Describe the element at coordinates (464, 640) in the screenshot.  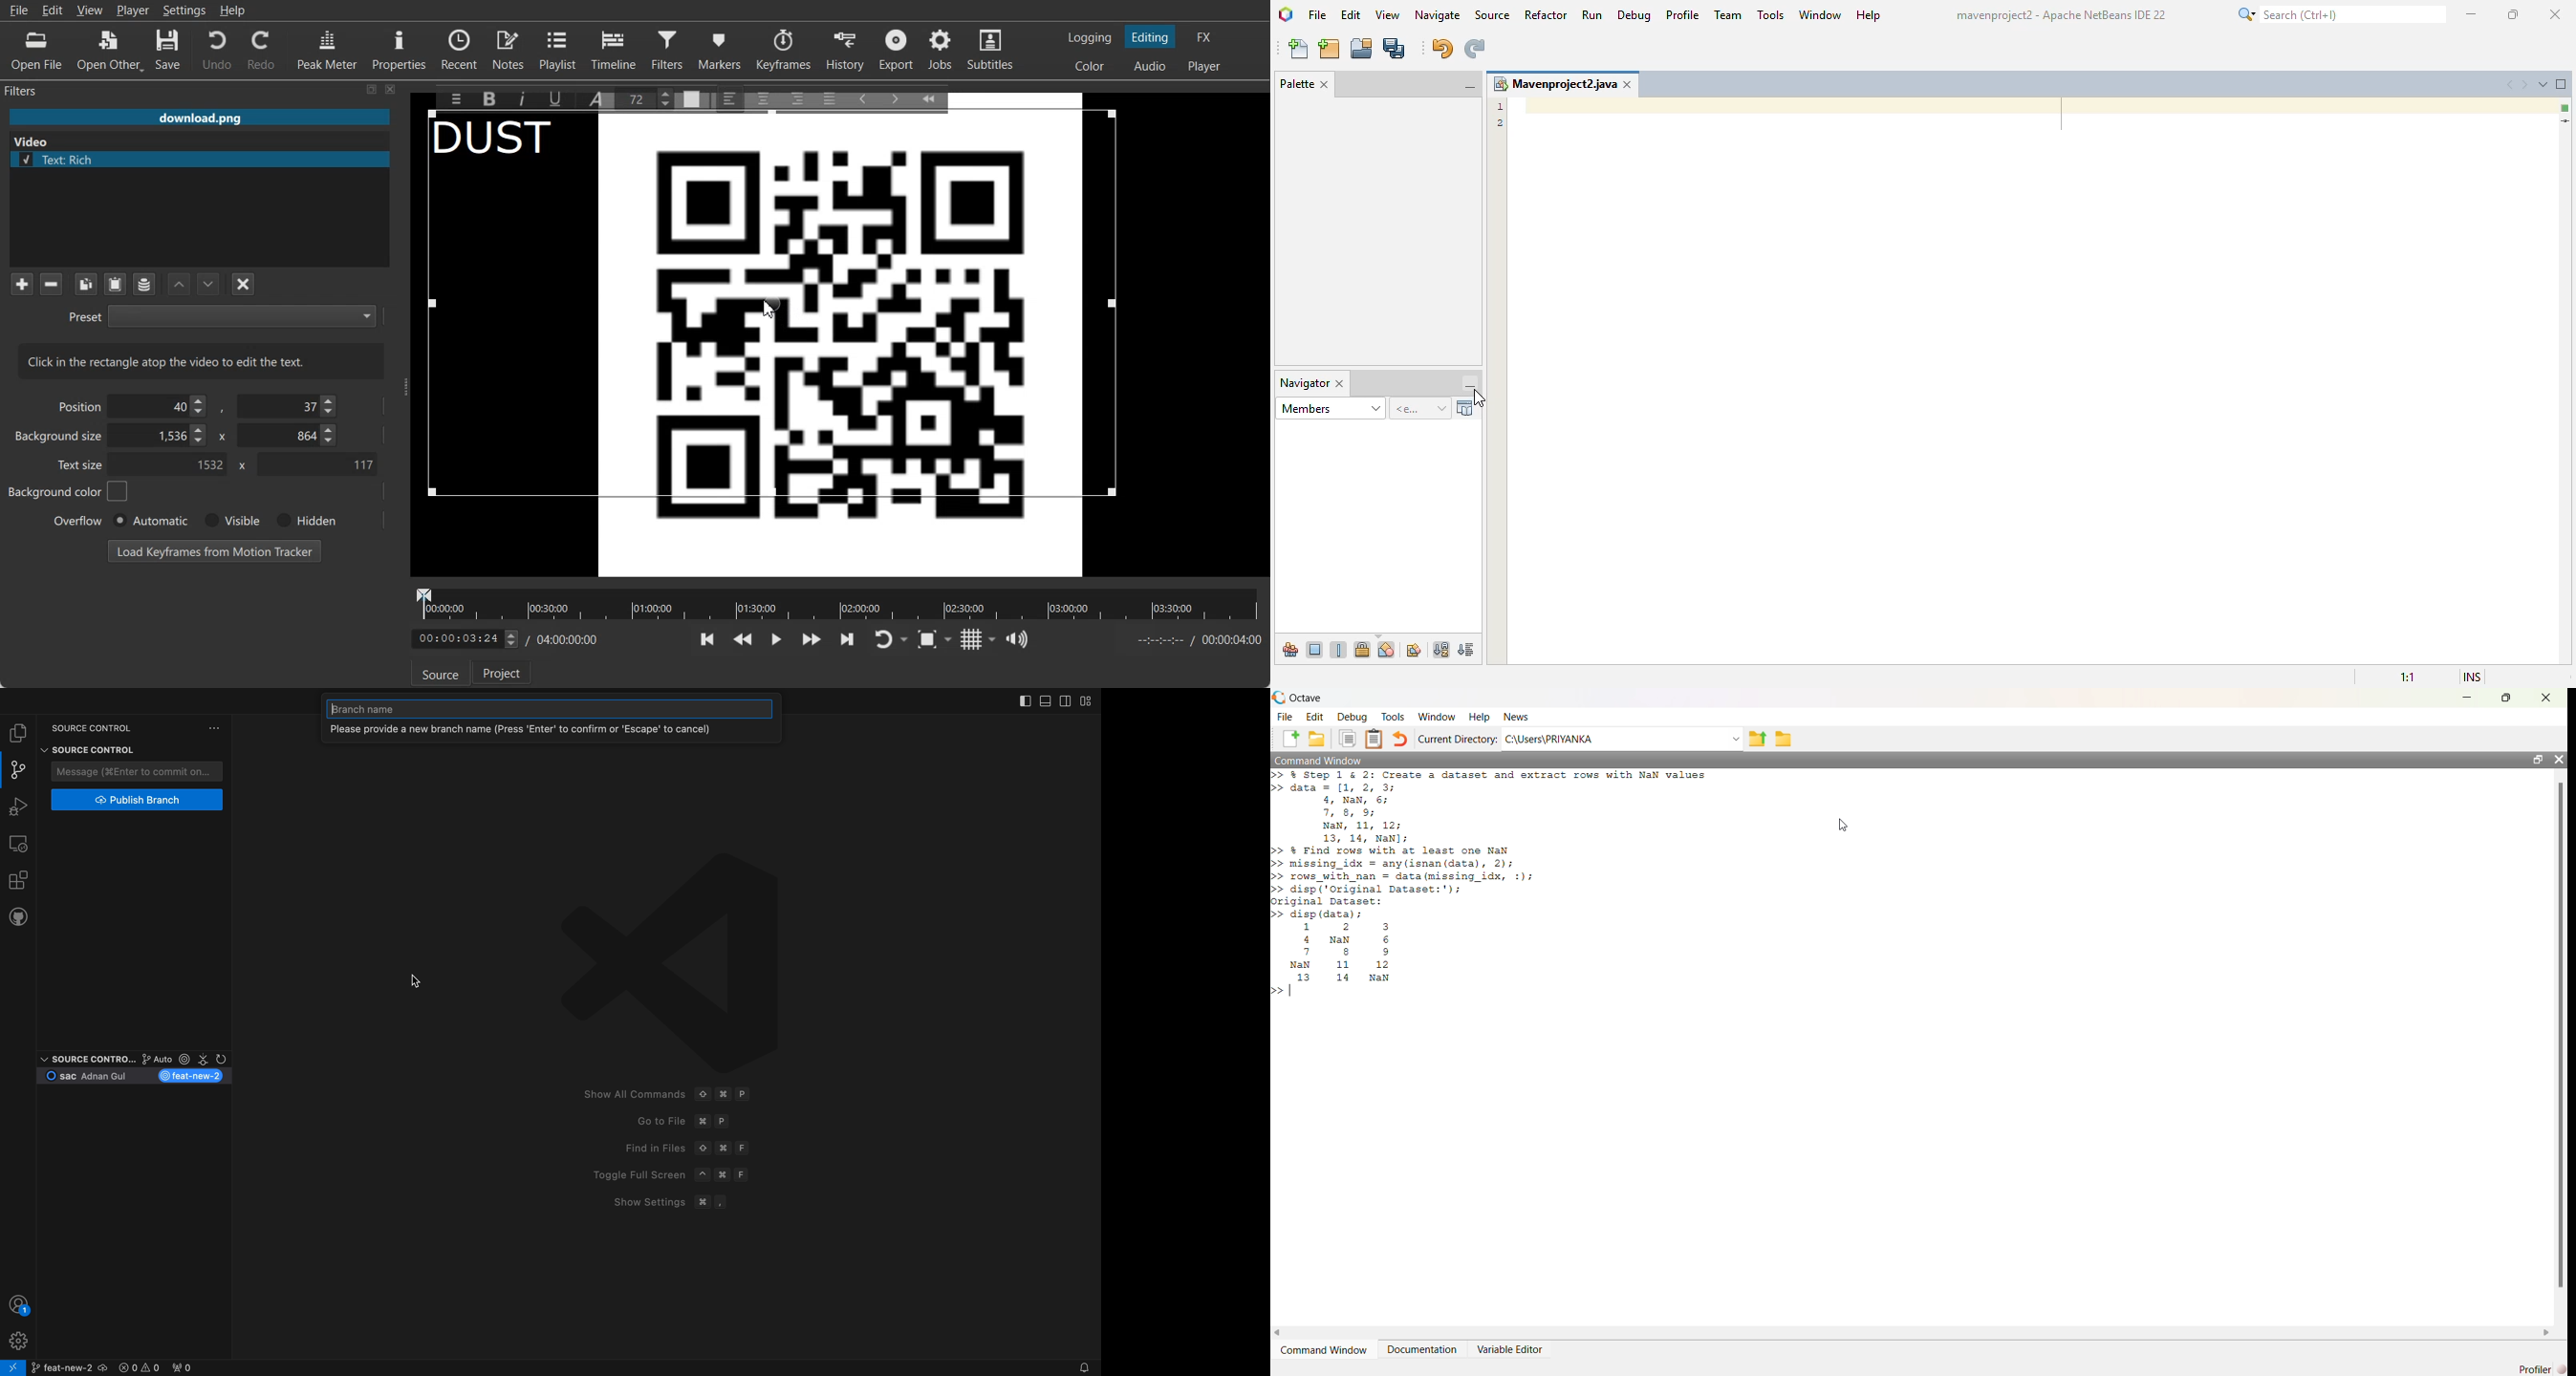
I see `adjust Time ` at that location.